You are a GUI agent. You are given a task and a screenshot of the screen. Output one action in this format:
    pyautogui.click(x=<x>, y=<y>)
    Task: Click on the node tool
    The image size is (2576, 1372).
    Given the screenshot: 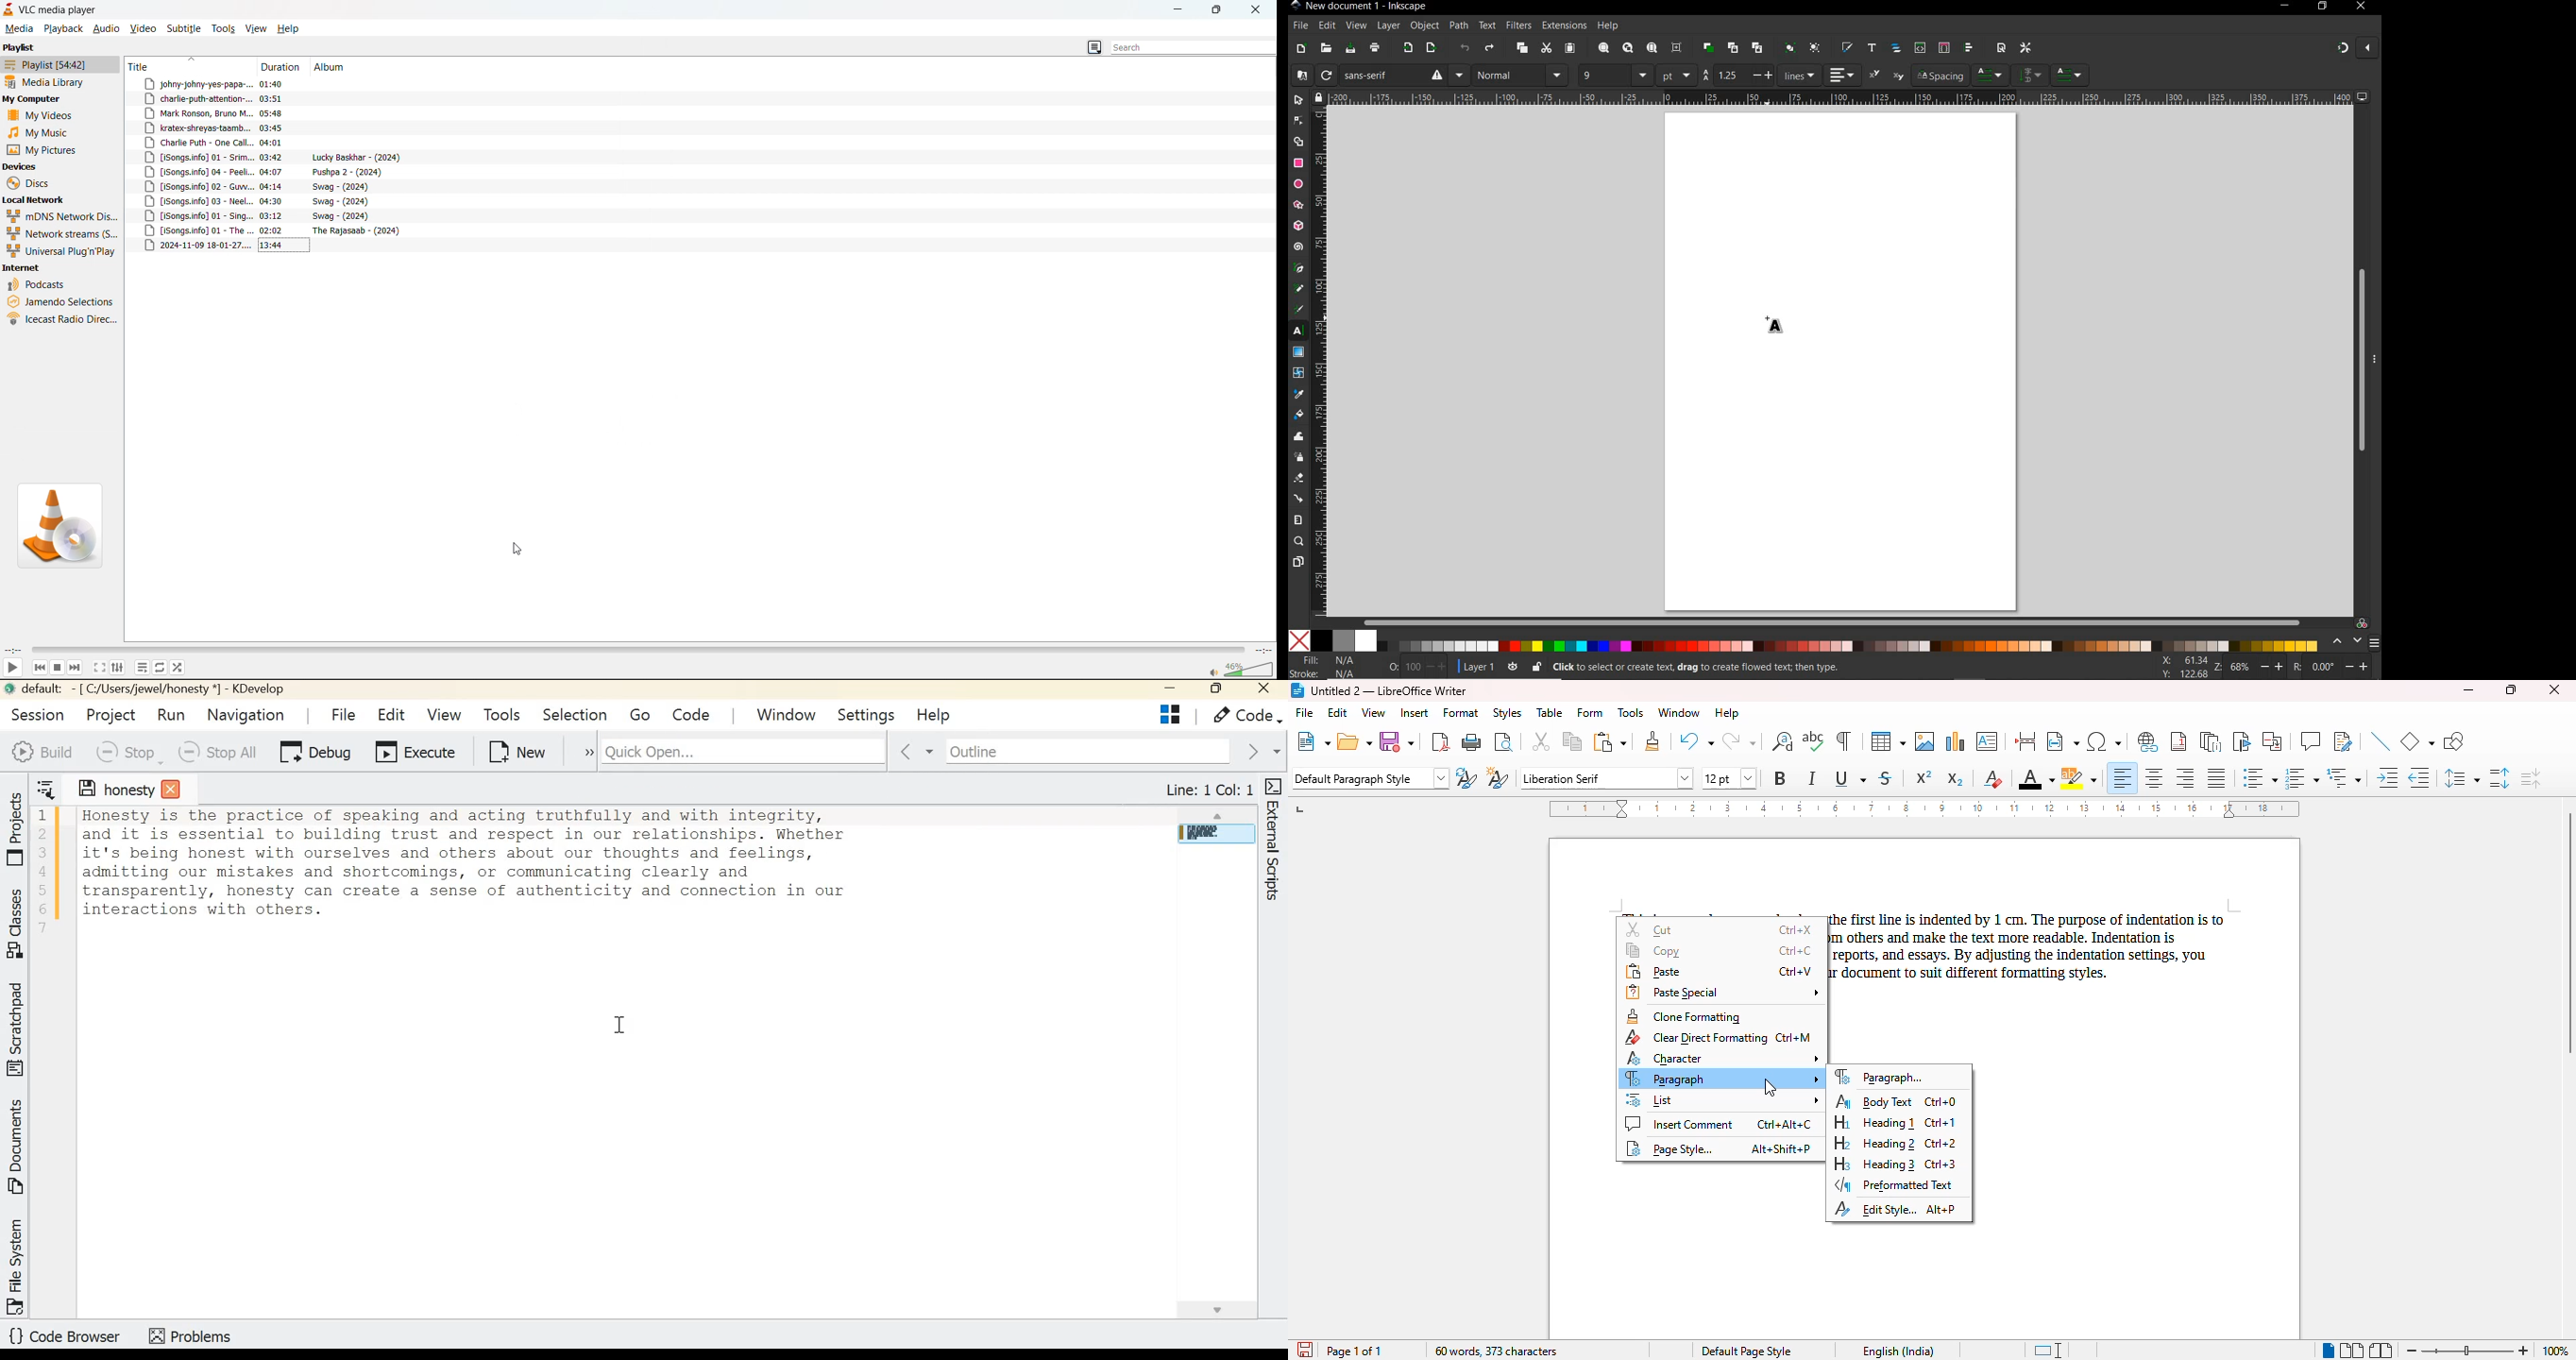 What is the action you would take?
    pyautogui.click(x=1298, y=120)
    